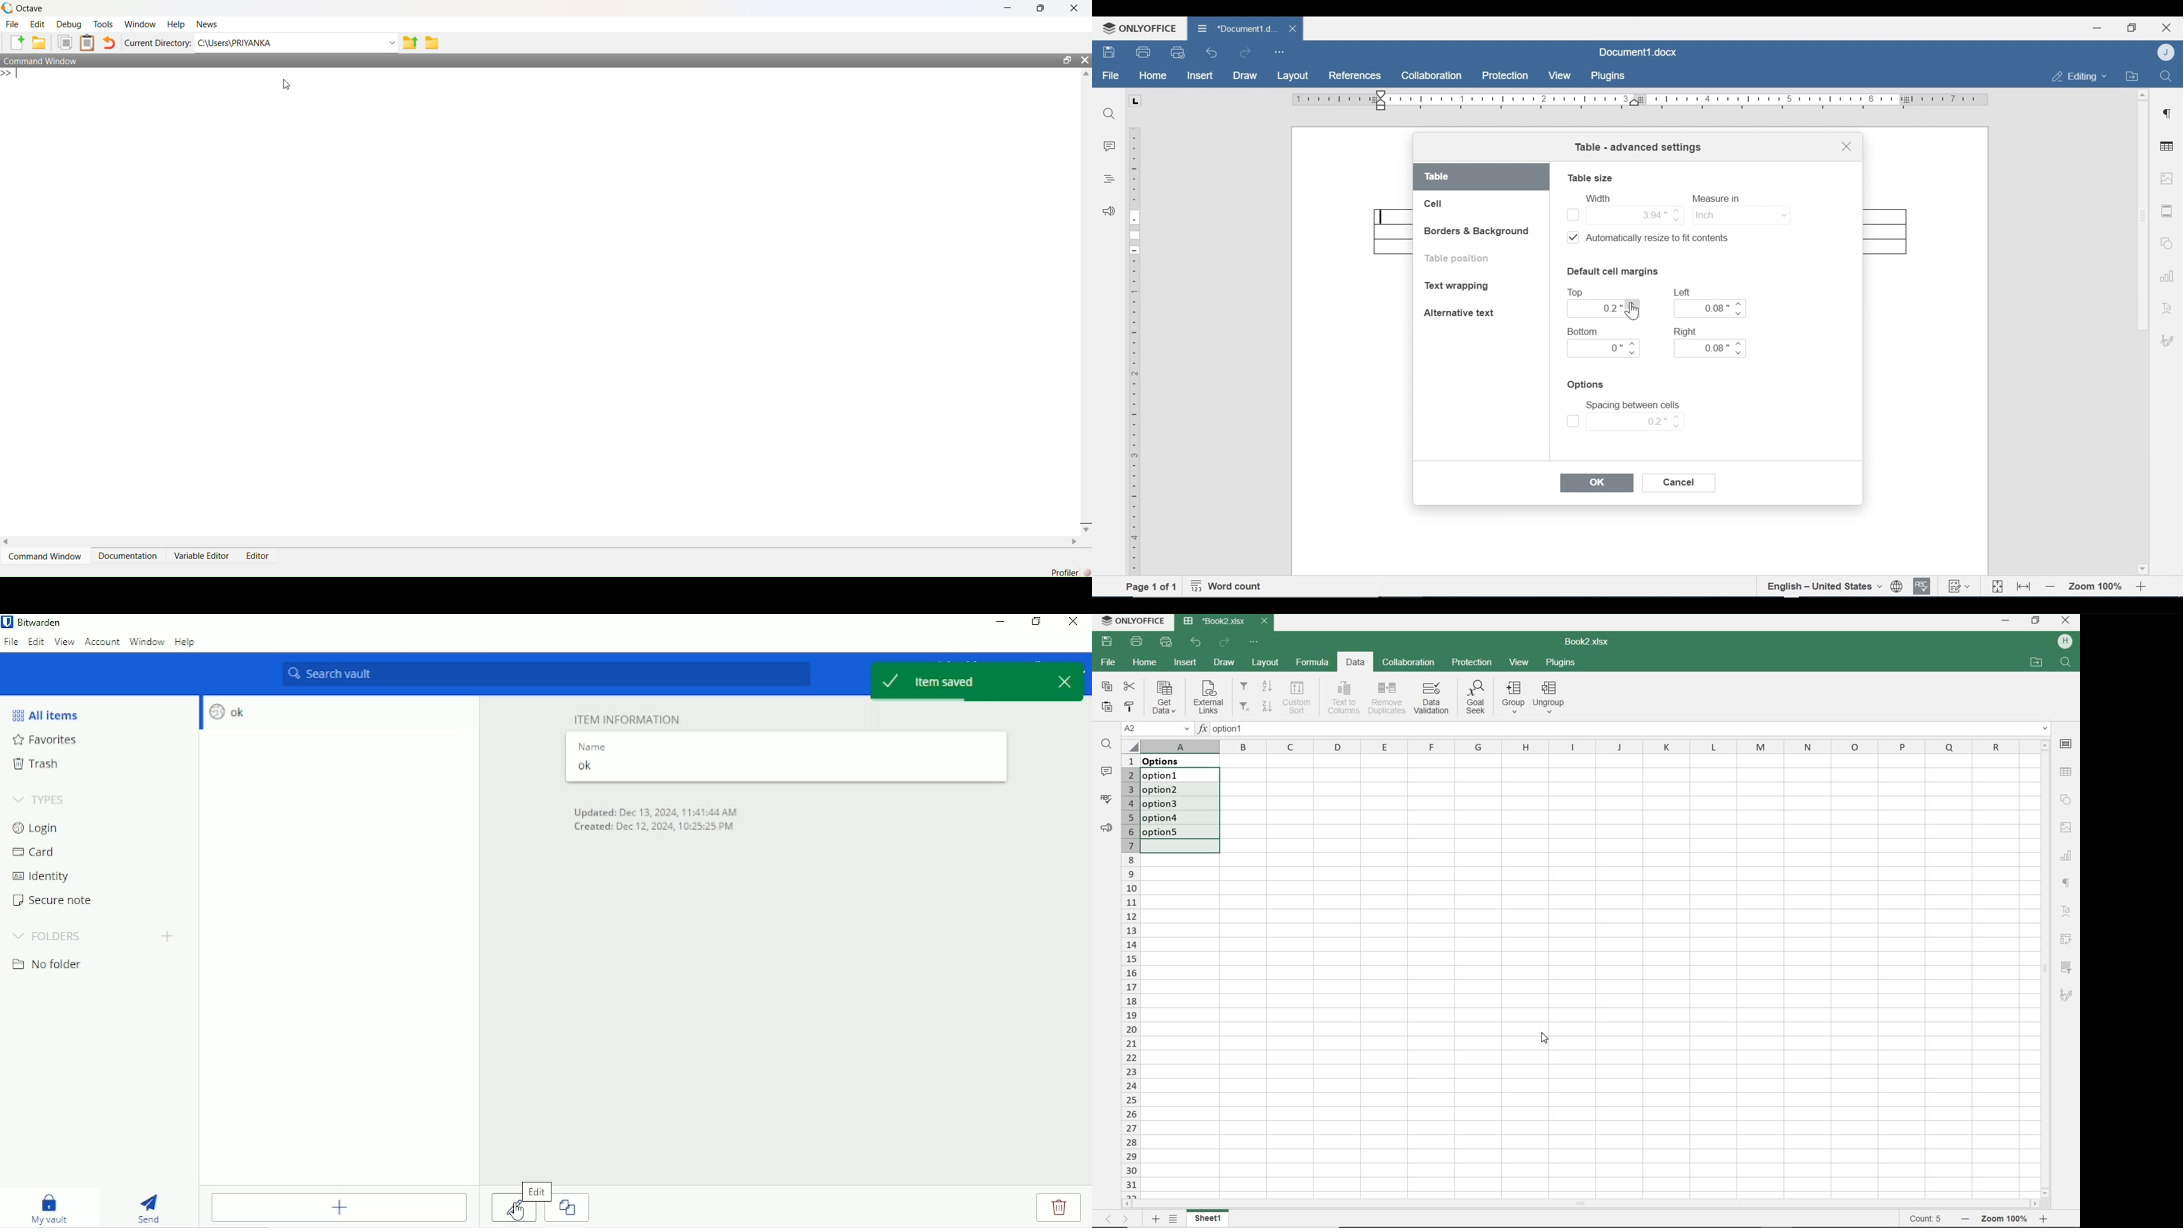 This screenshot has width=2184, height=1232. What do you see at coordinates (65, 643) in the screenshot?
I see `View` at bounding box center [65, 643].